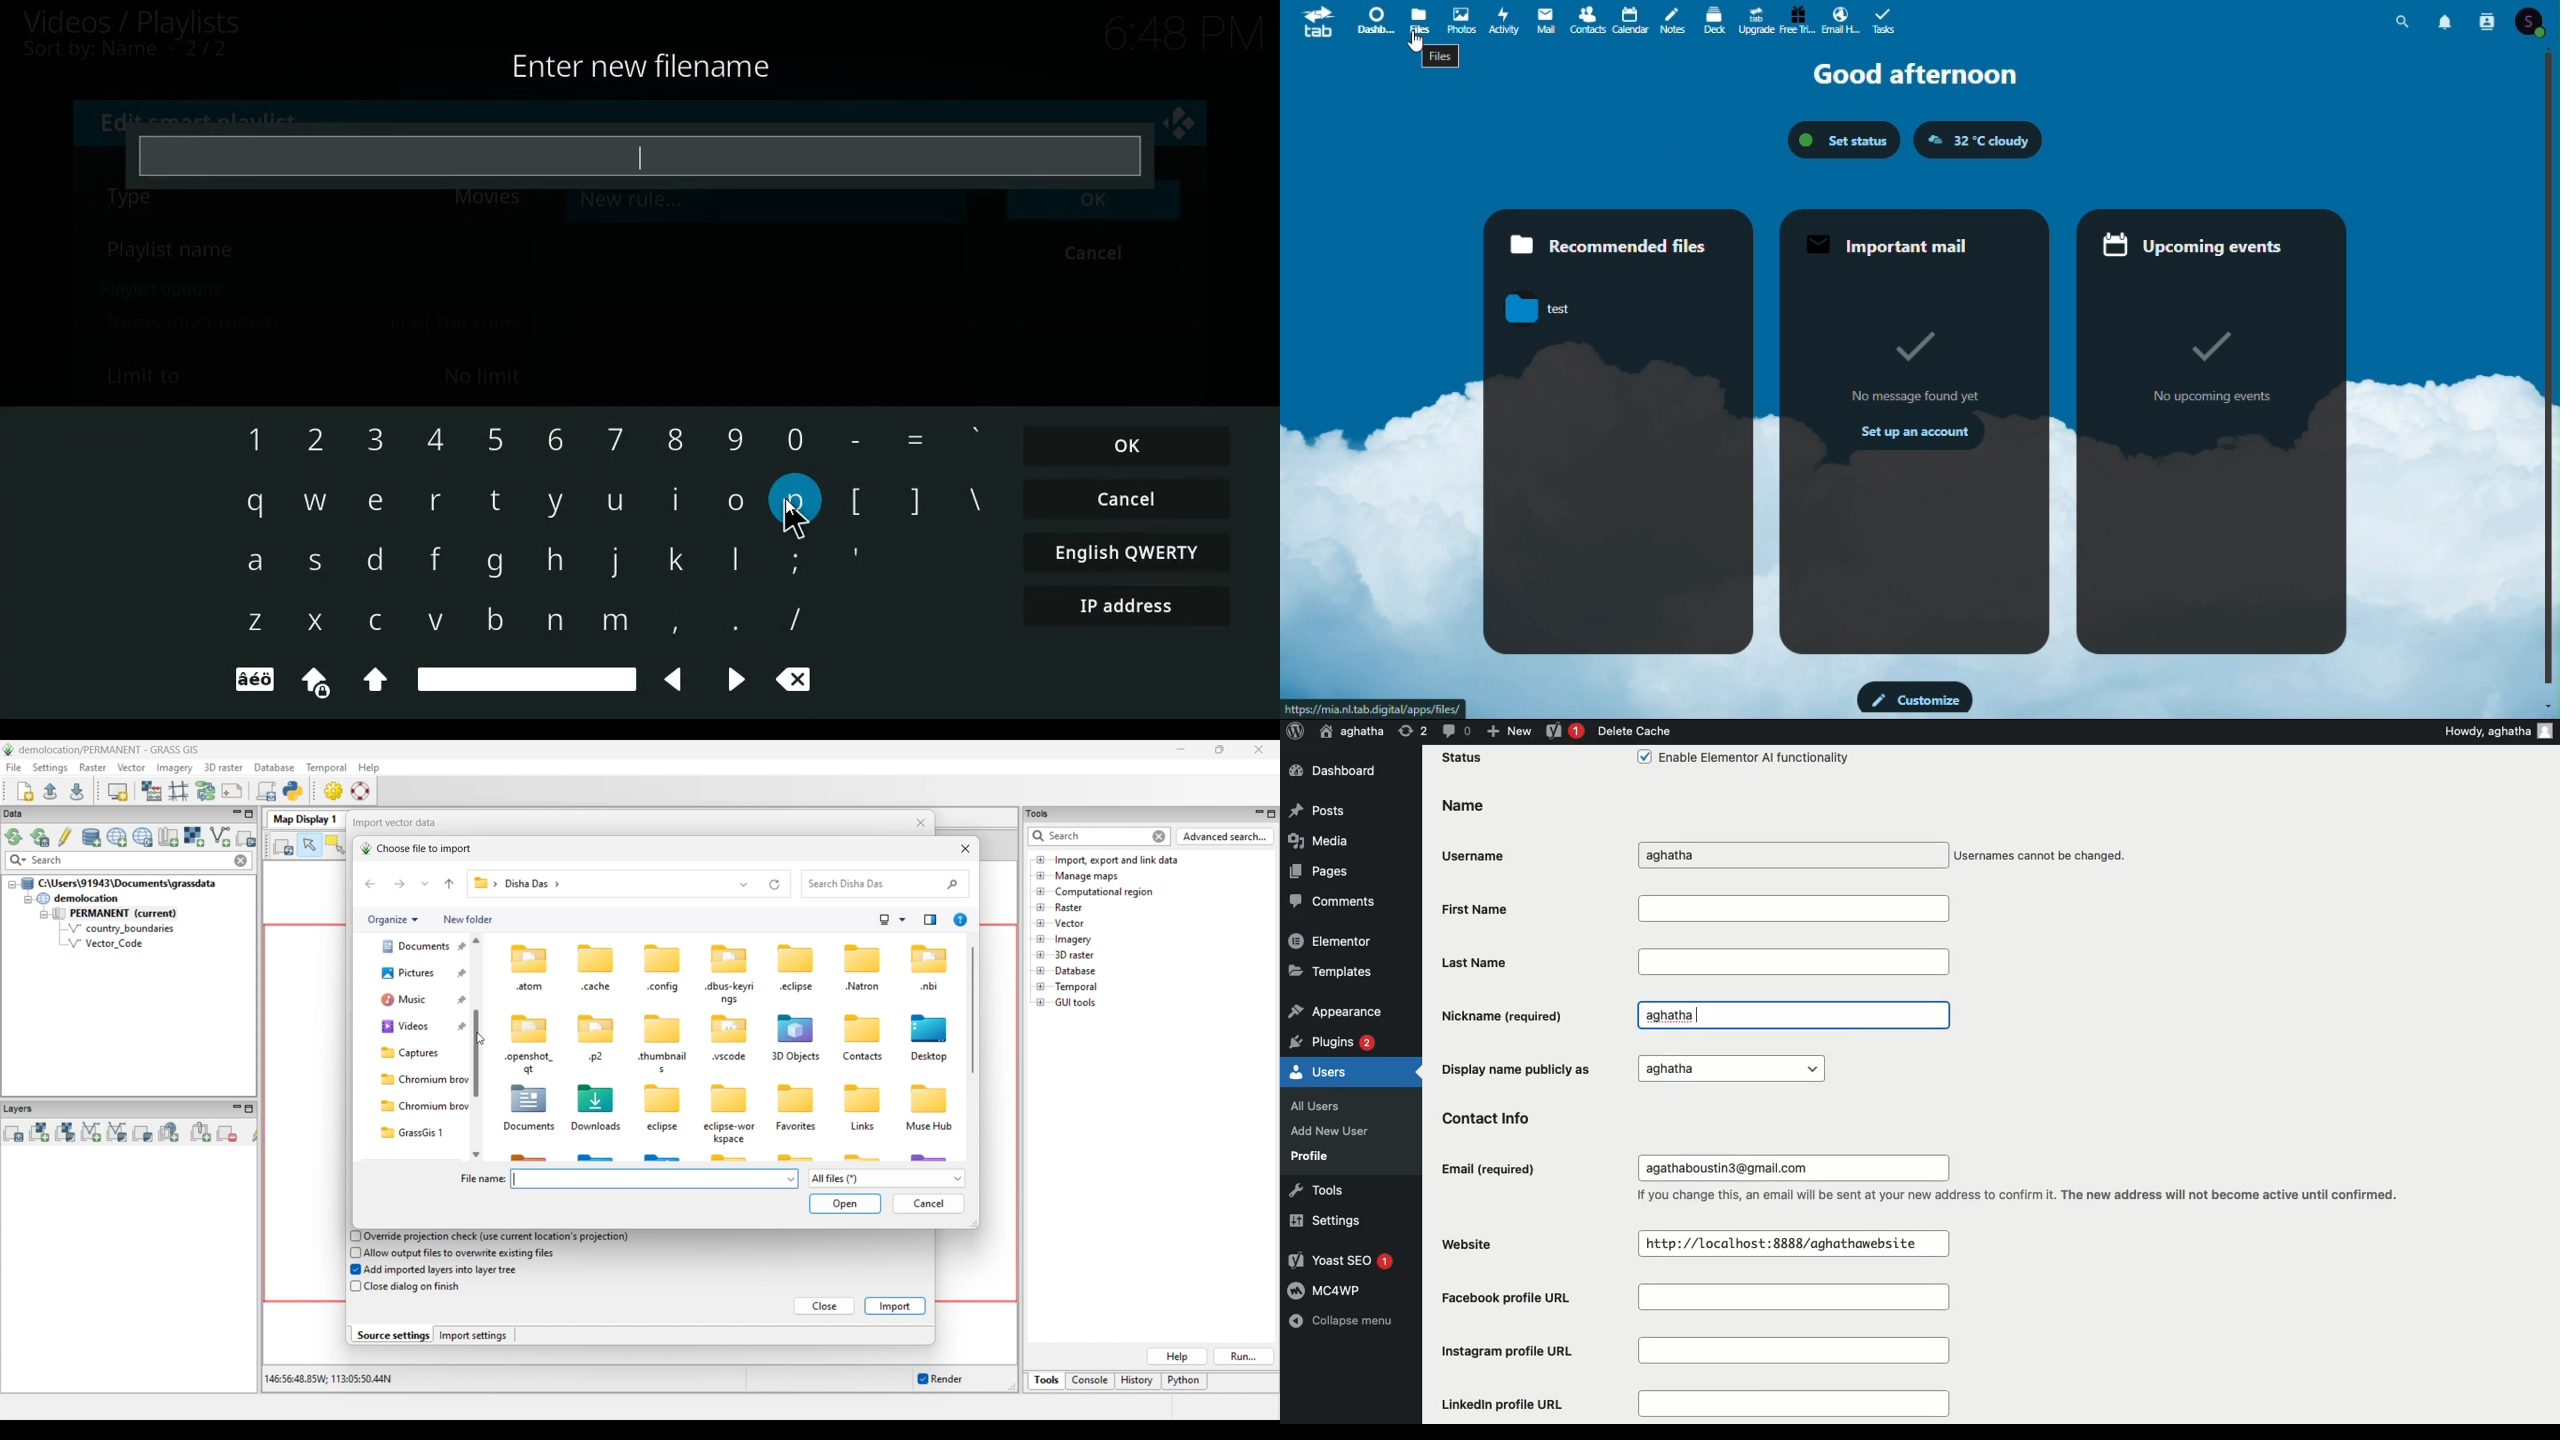 The width and height of the screenshot is (2576, 1456). Describe the element at coordinates (1919, 75) in the screenshot. I see `good afternoon` at that location.